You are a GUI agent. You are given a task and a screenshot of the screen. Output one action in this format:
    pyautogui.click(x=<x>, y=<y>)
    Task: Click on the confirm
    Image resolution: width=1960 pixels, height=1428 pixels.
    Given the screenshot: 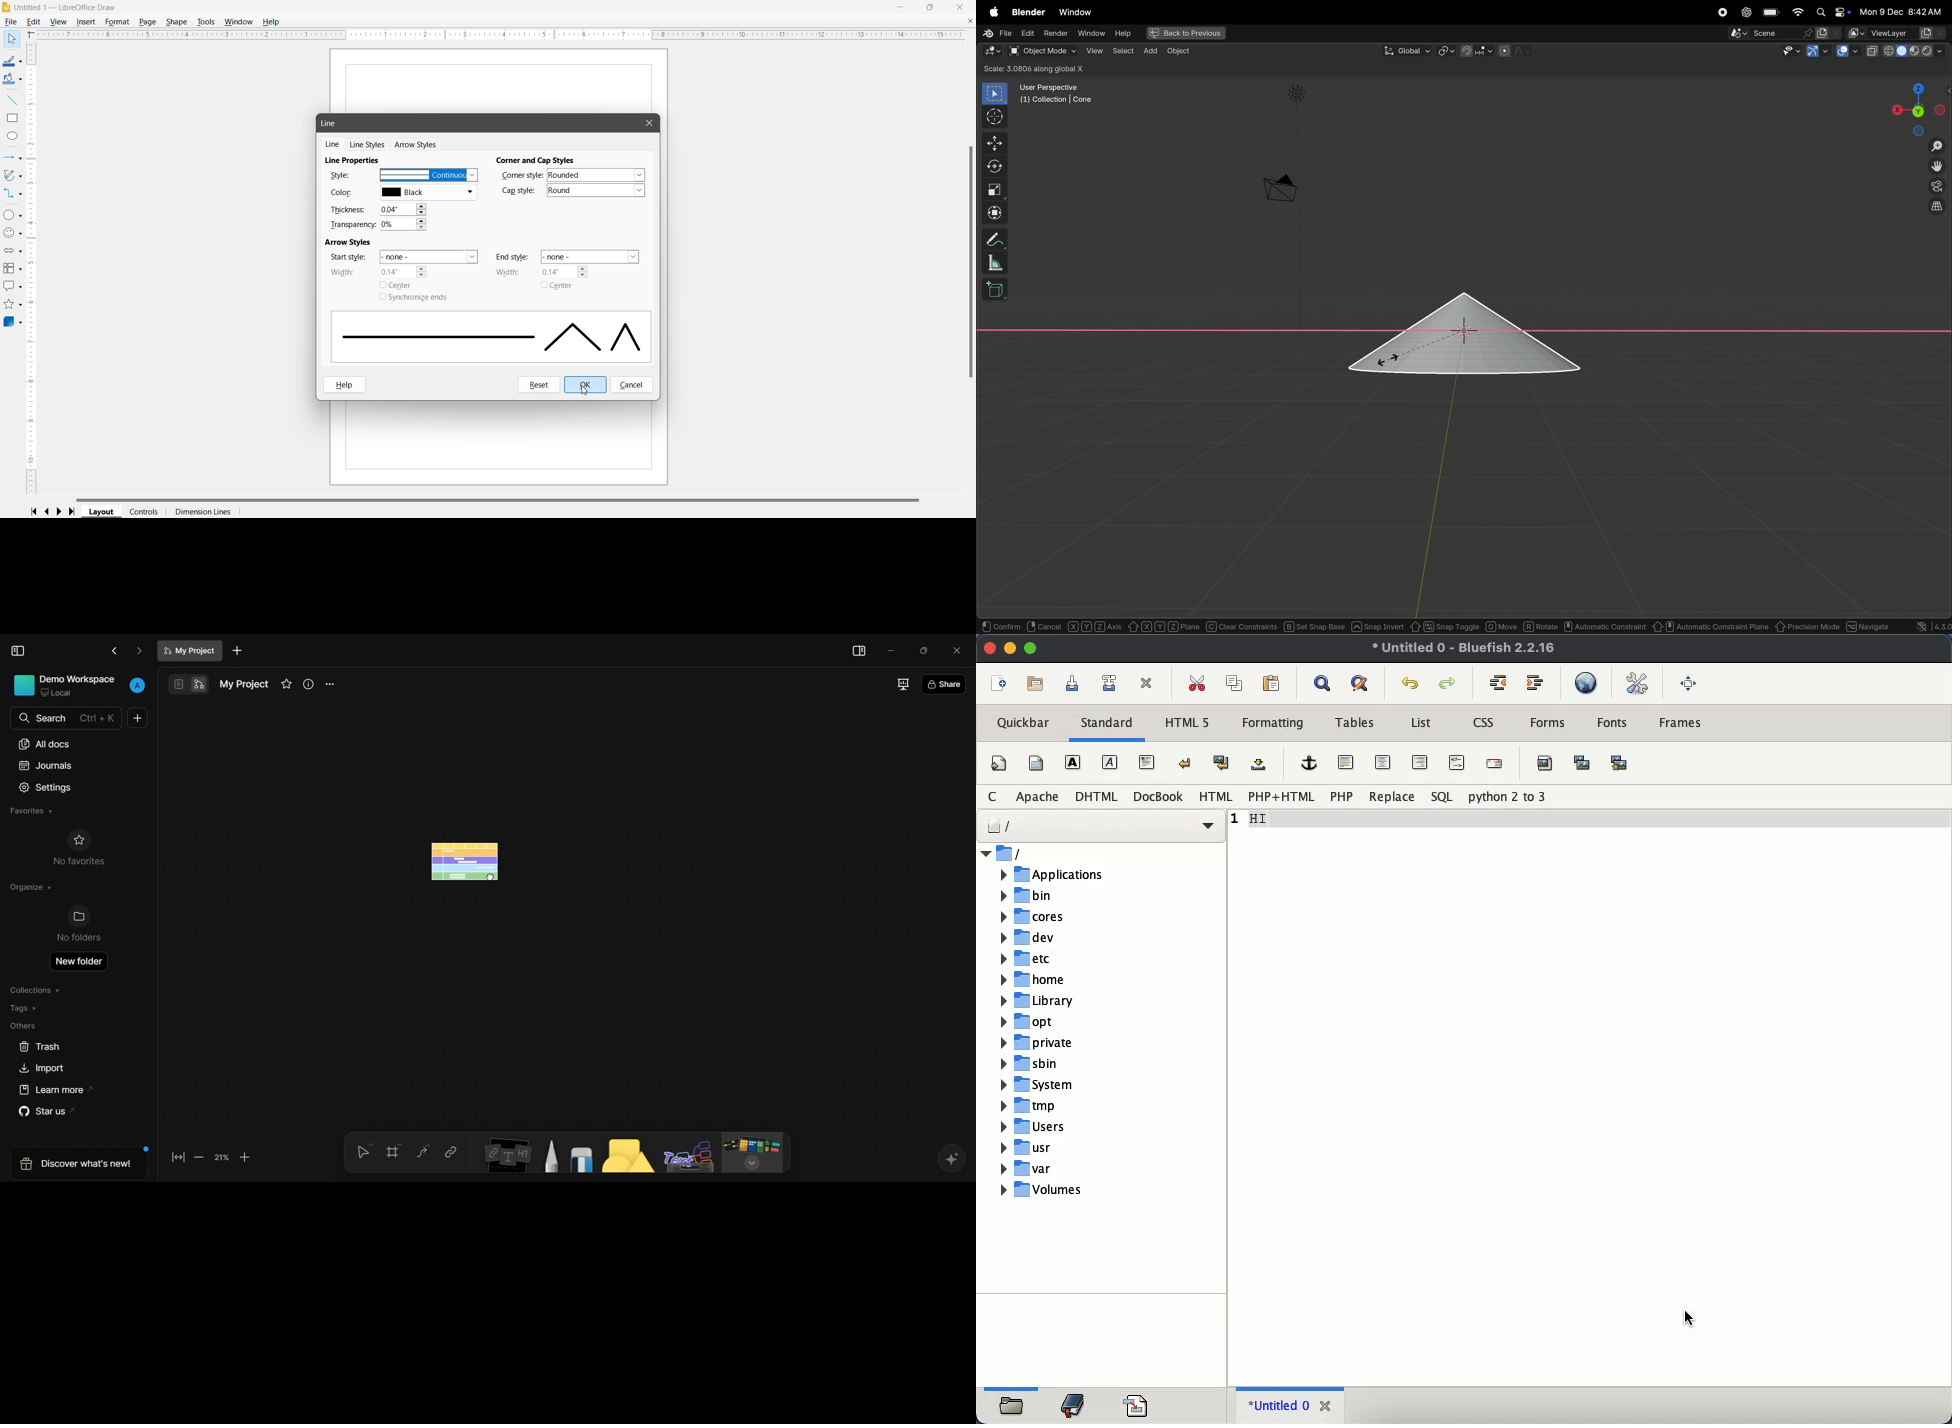 What is the action you would take?
    pyautogui.click(x=999, y=627)
    